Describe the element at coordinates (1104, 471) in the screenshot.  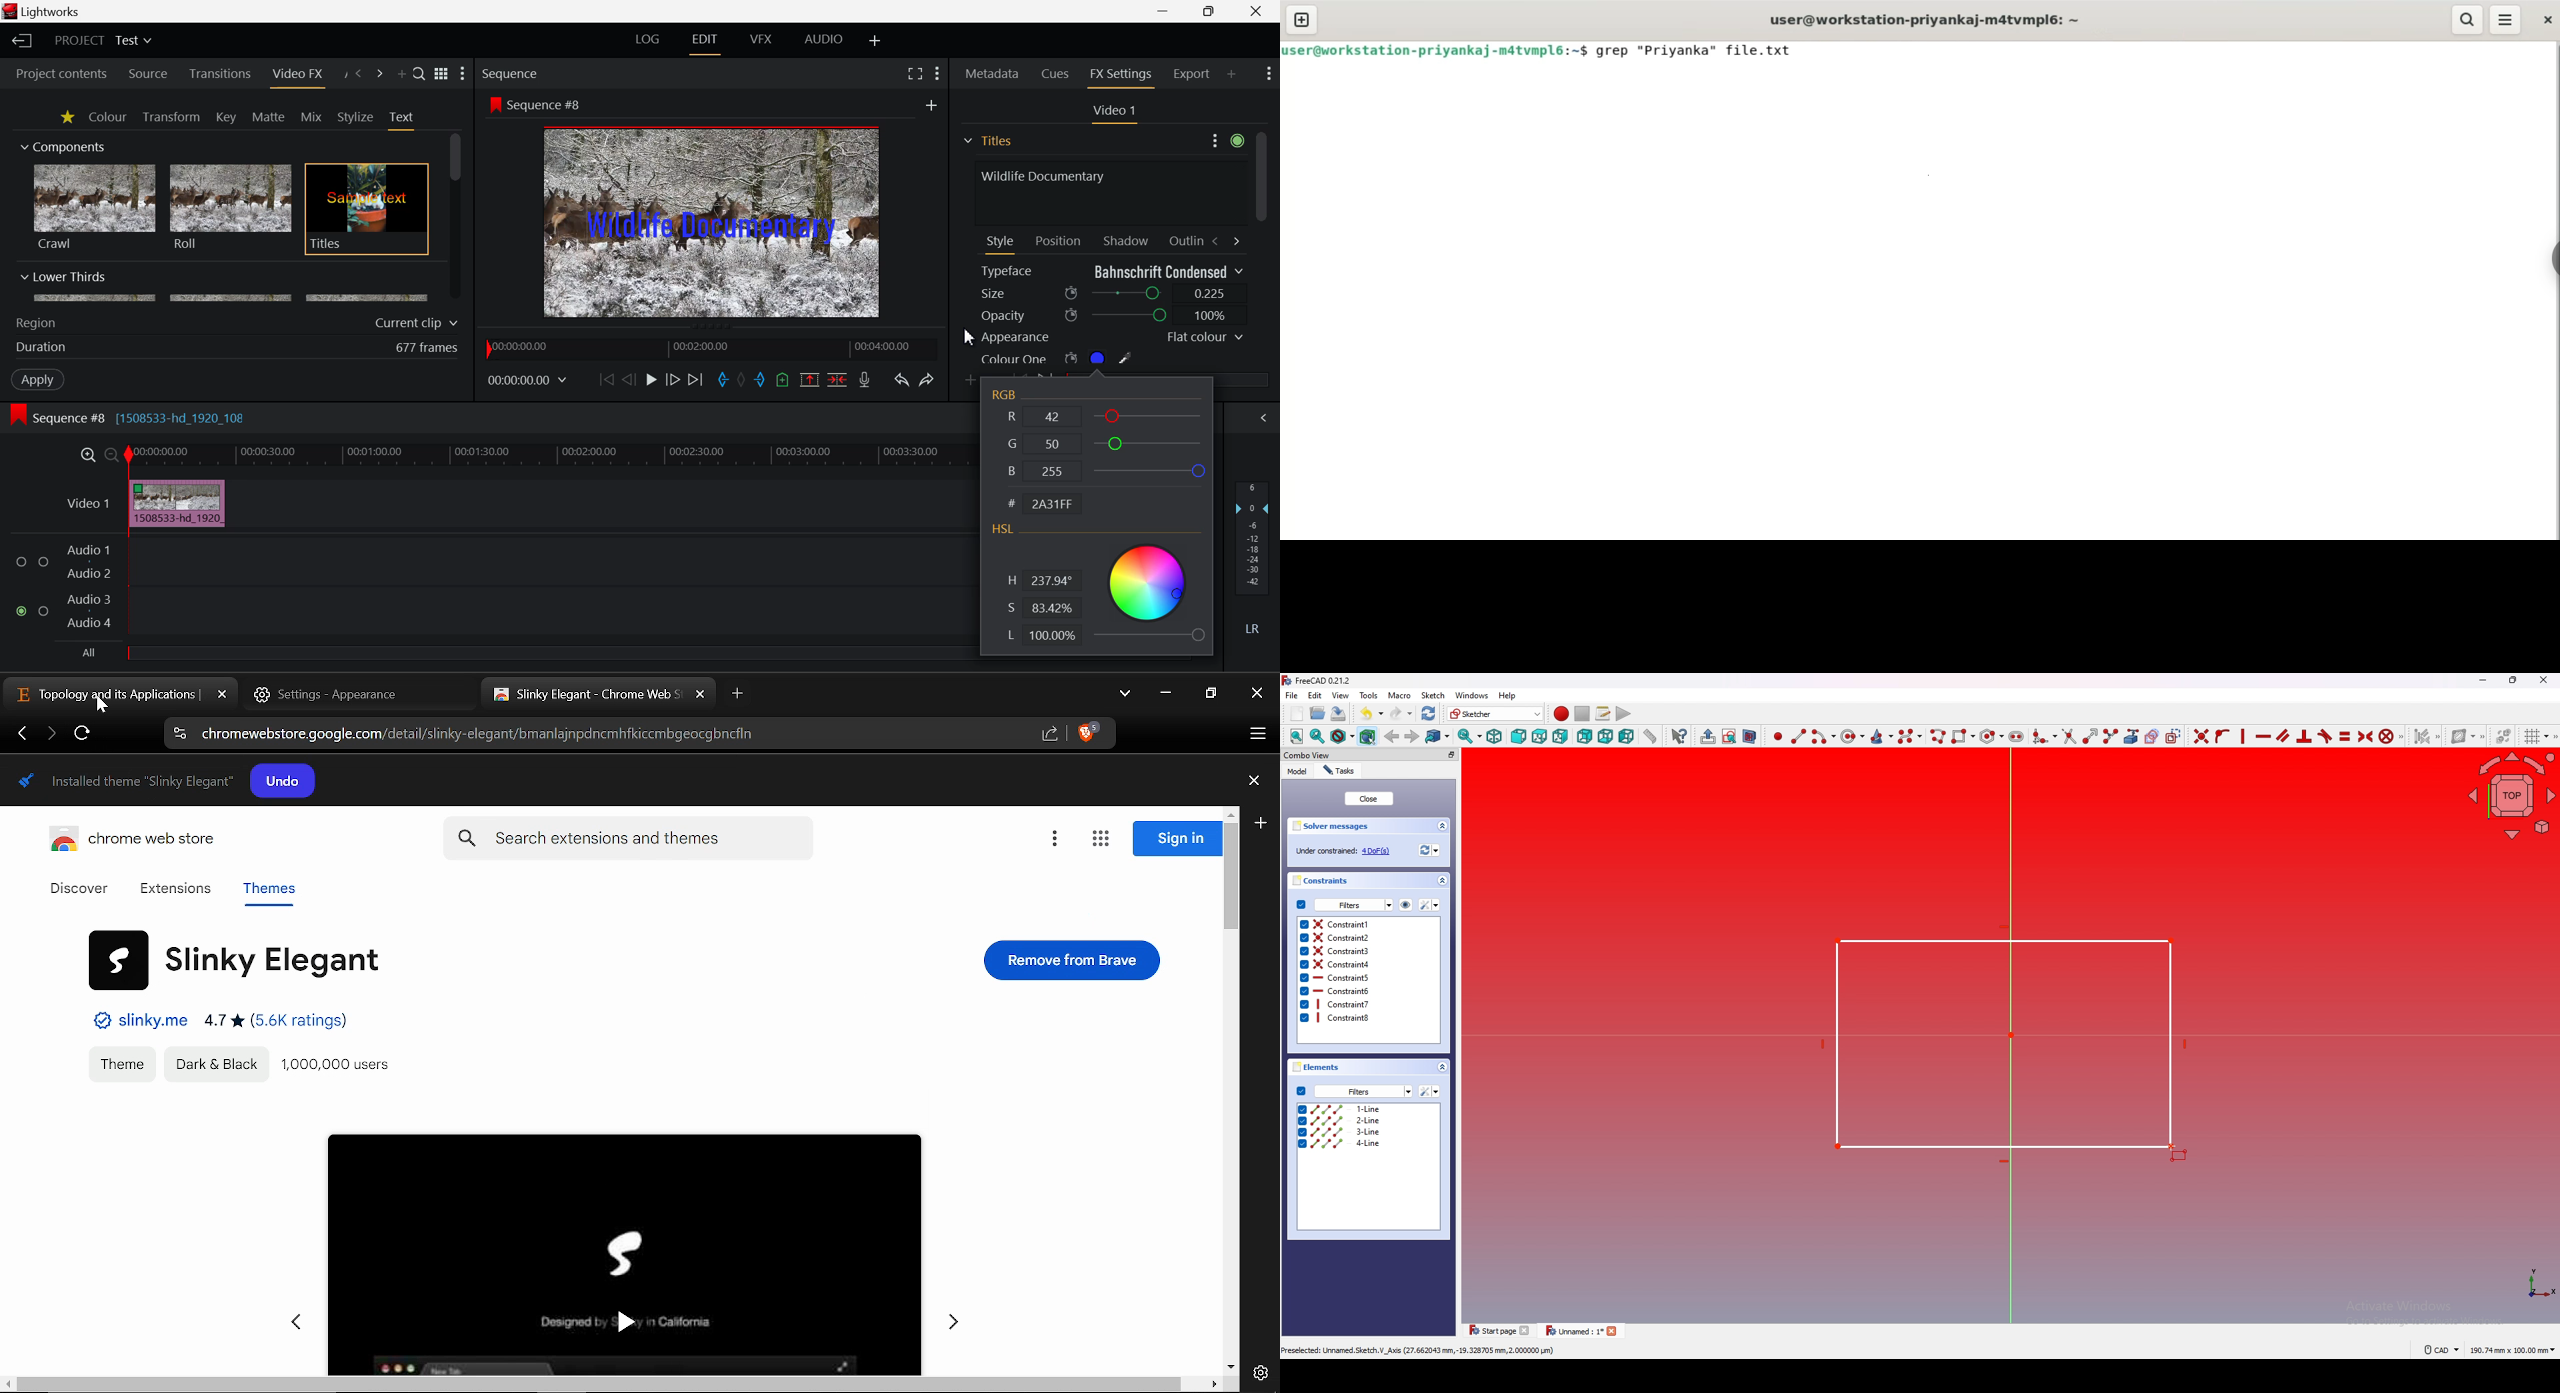
I see `B` at that location.